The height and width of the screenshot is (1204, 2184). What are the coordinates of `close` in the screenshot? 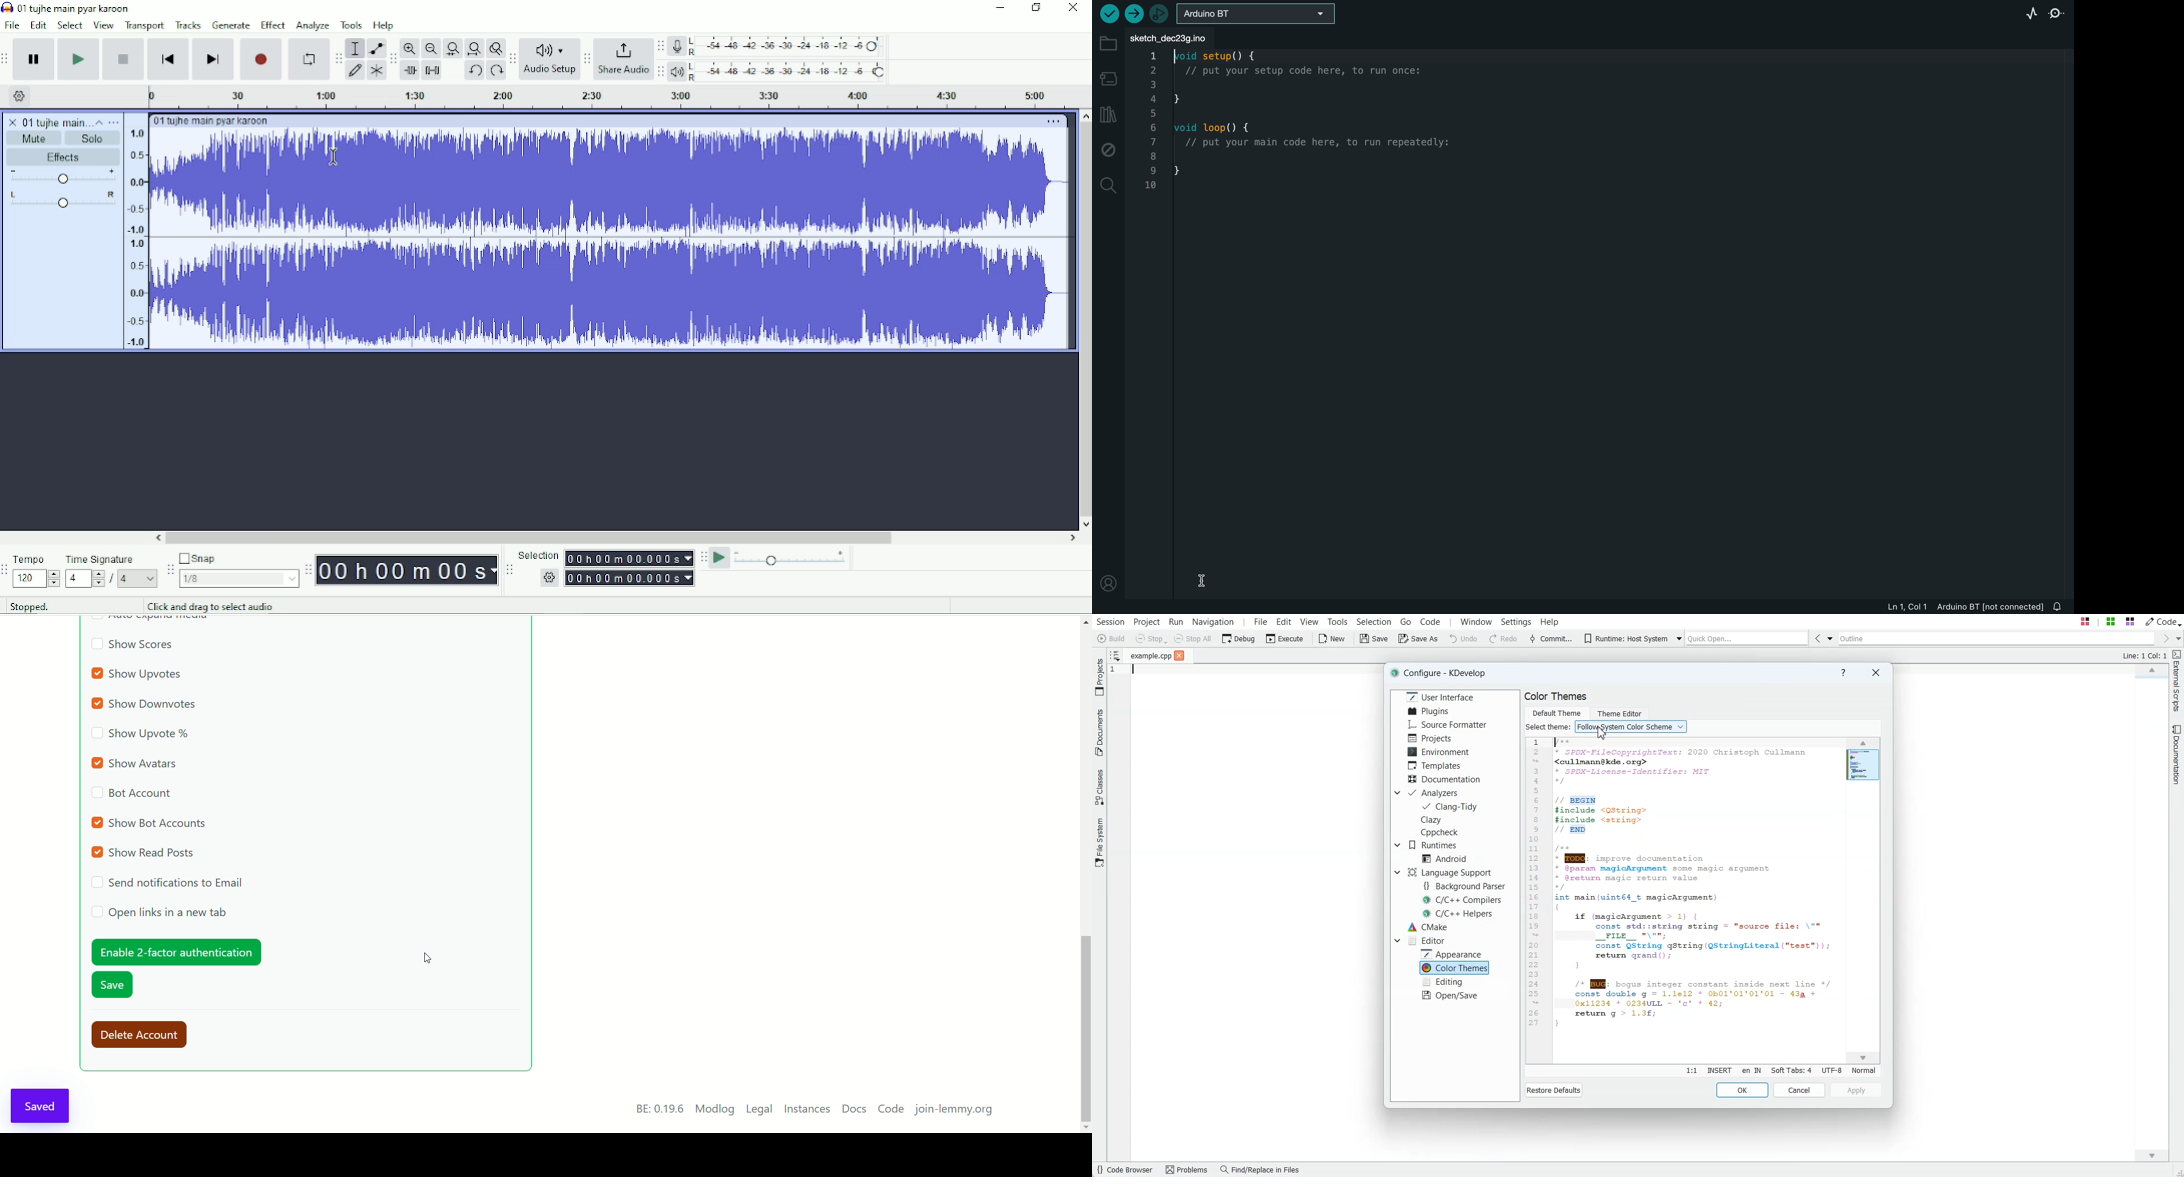 It's located at (1180, 656).